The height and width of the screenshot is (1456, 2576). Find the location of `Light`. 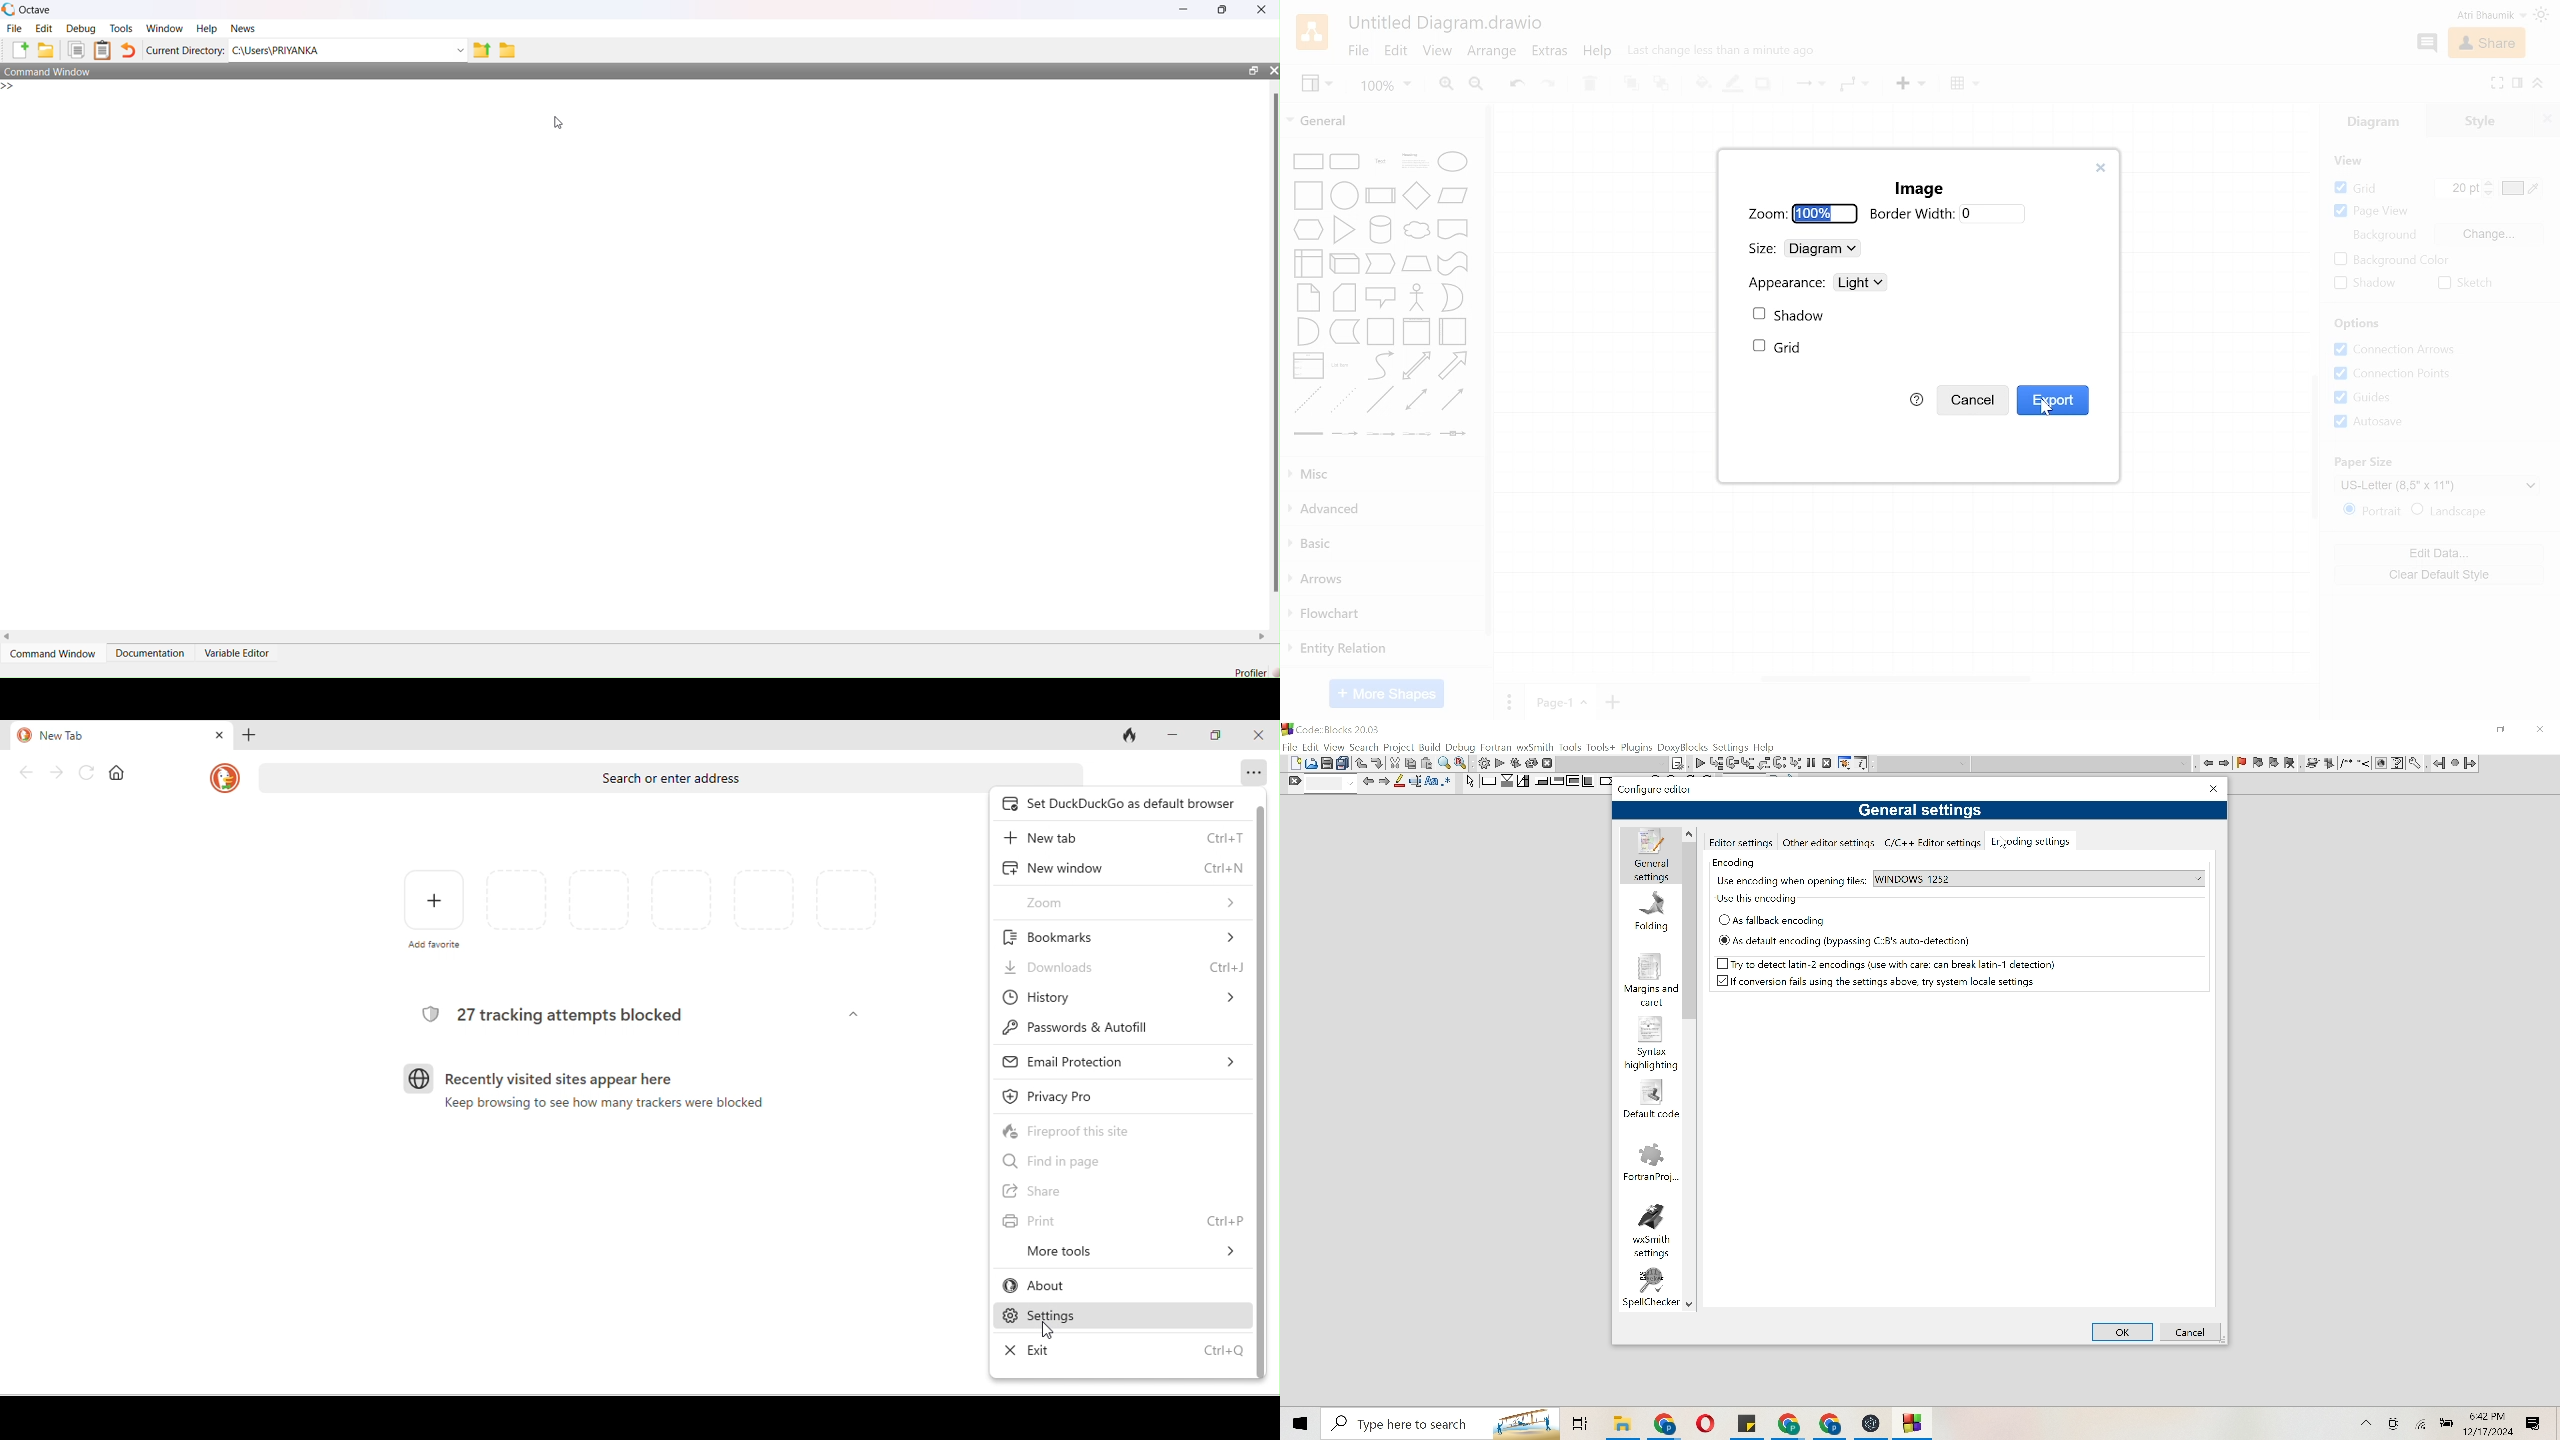

Light is located at coordinates (1859, 283).